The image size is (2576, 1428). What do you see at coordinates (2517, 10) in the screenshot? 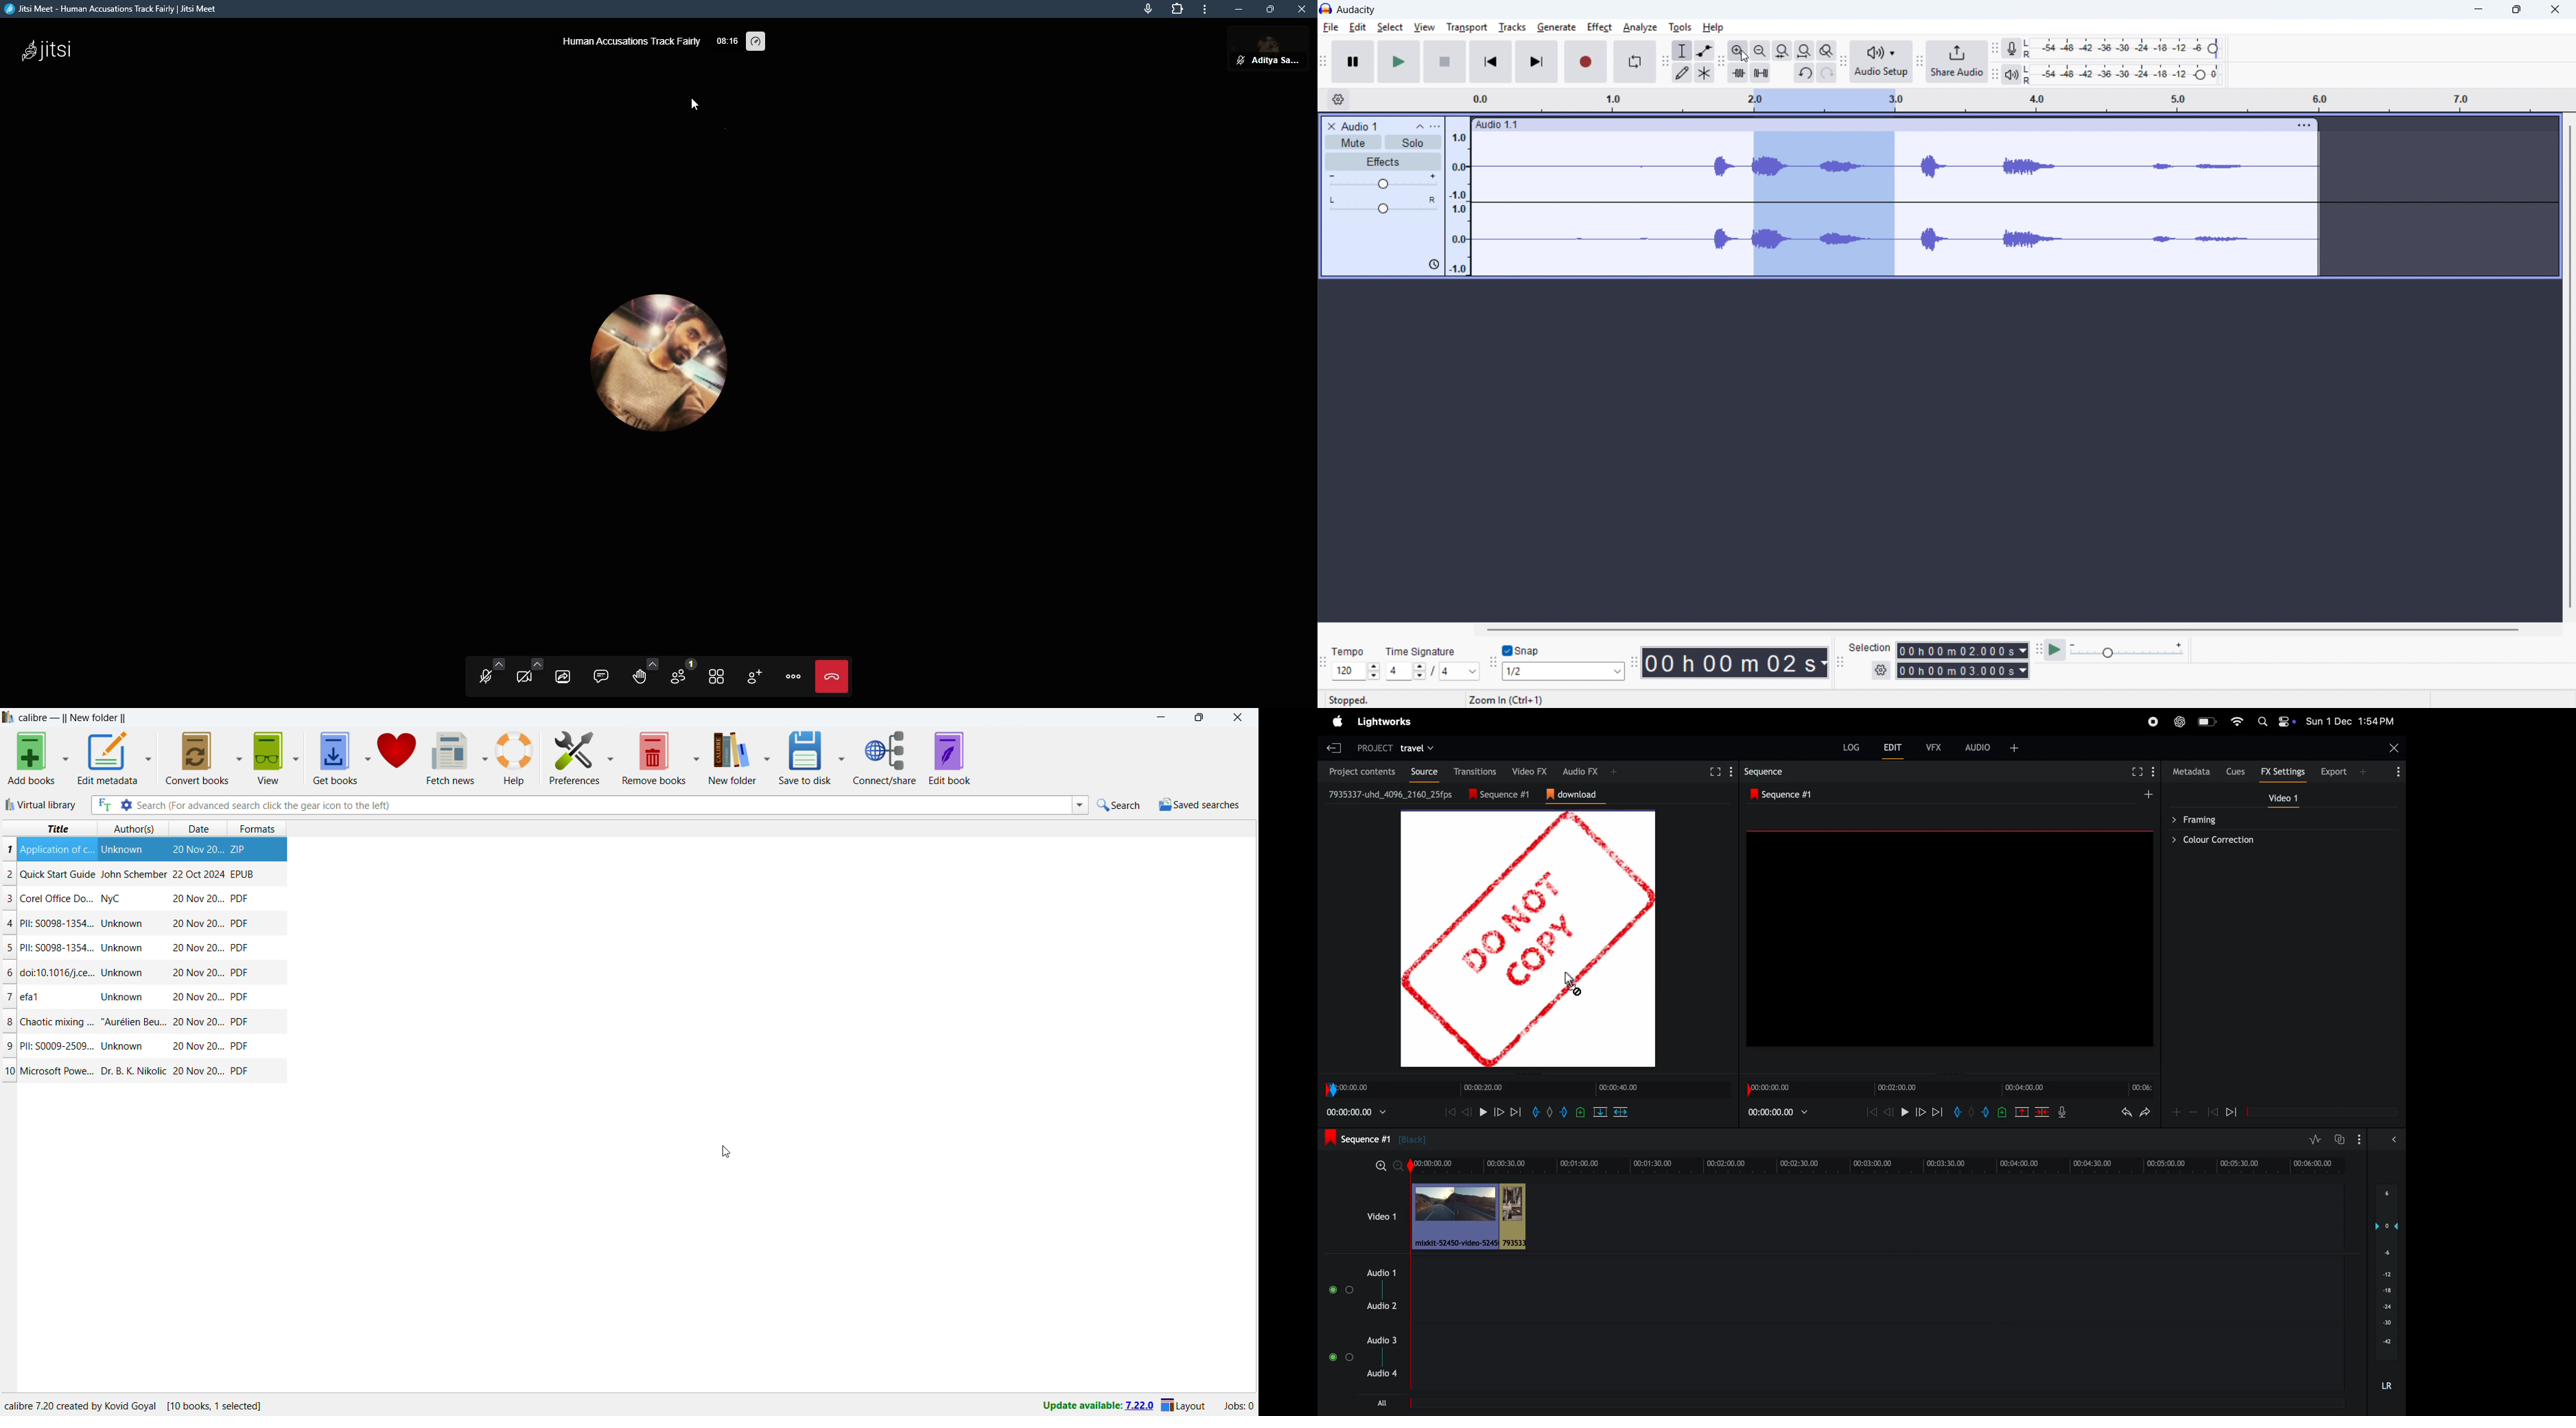
I see `Maximise ` at bounding box center [2517, 10].